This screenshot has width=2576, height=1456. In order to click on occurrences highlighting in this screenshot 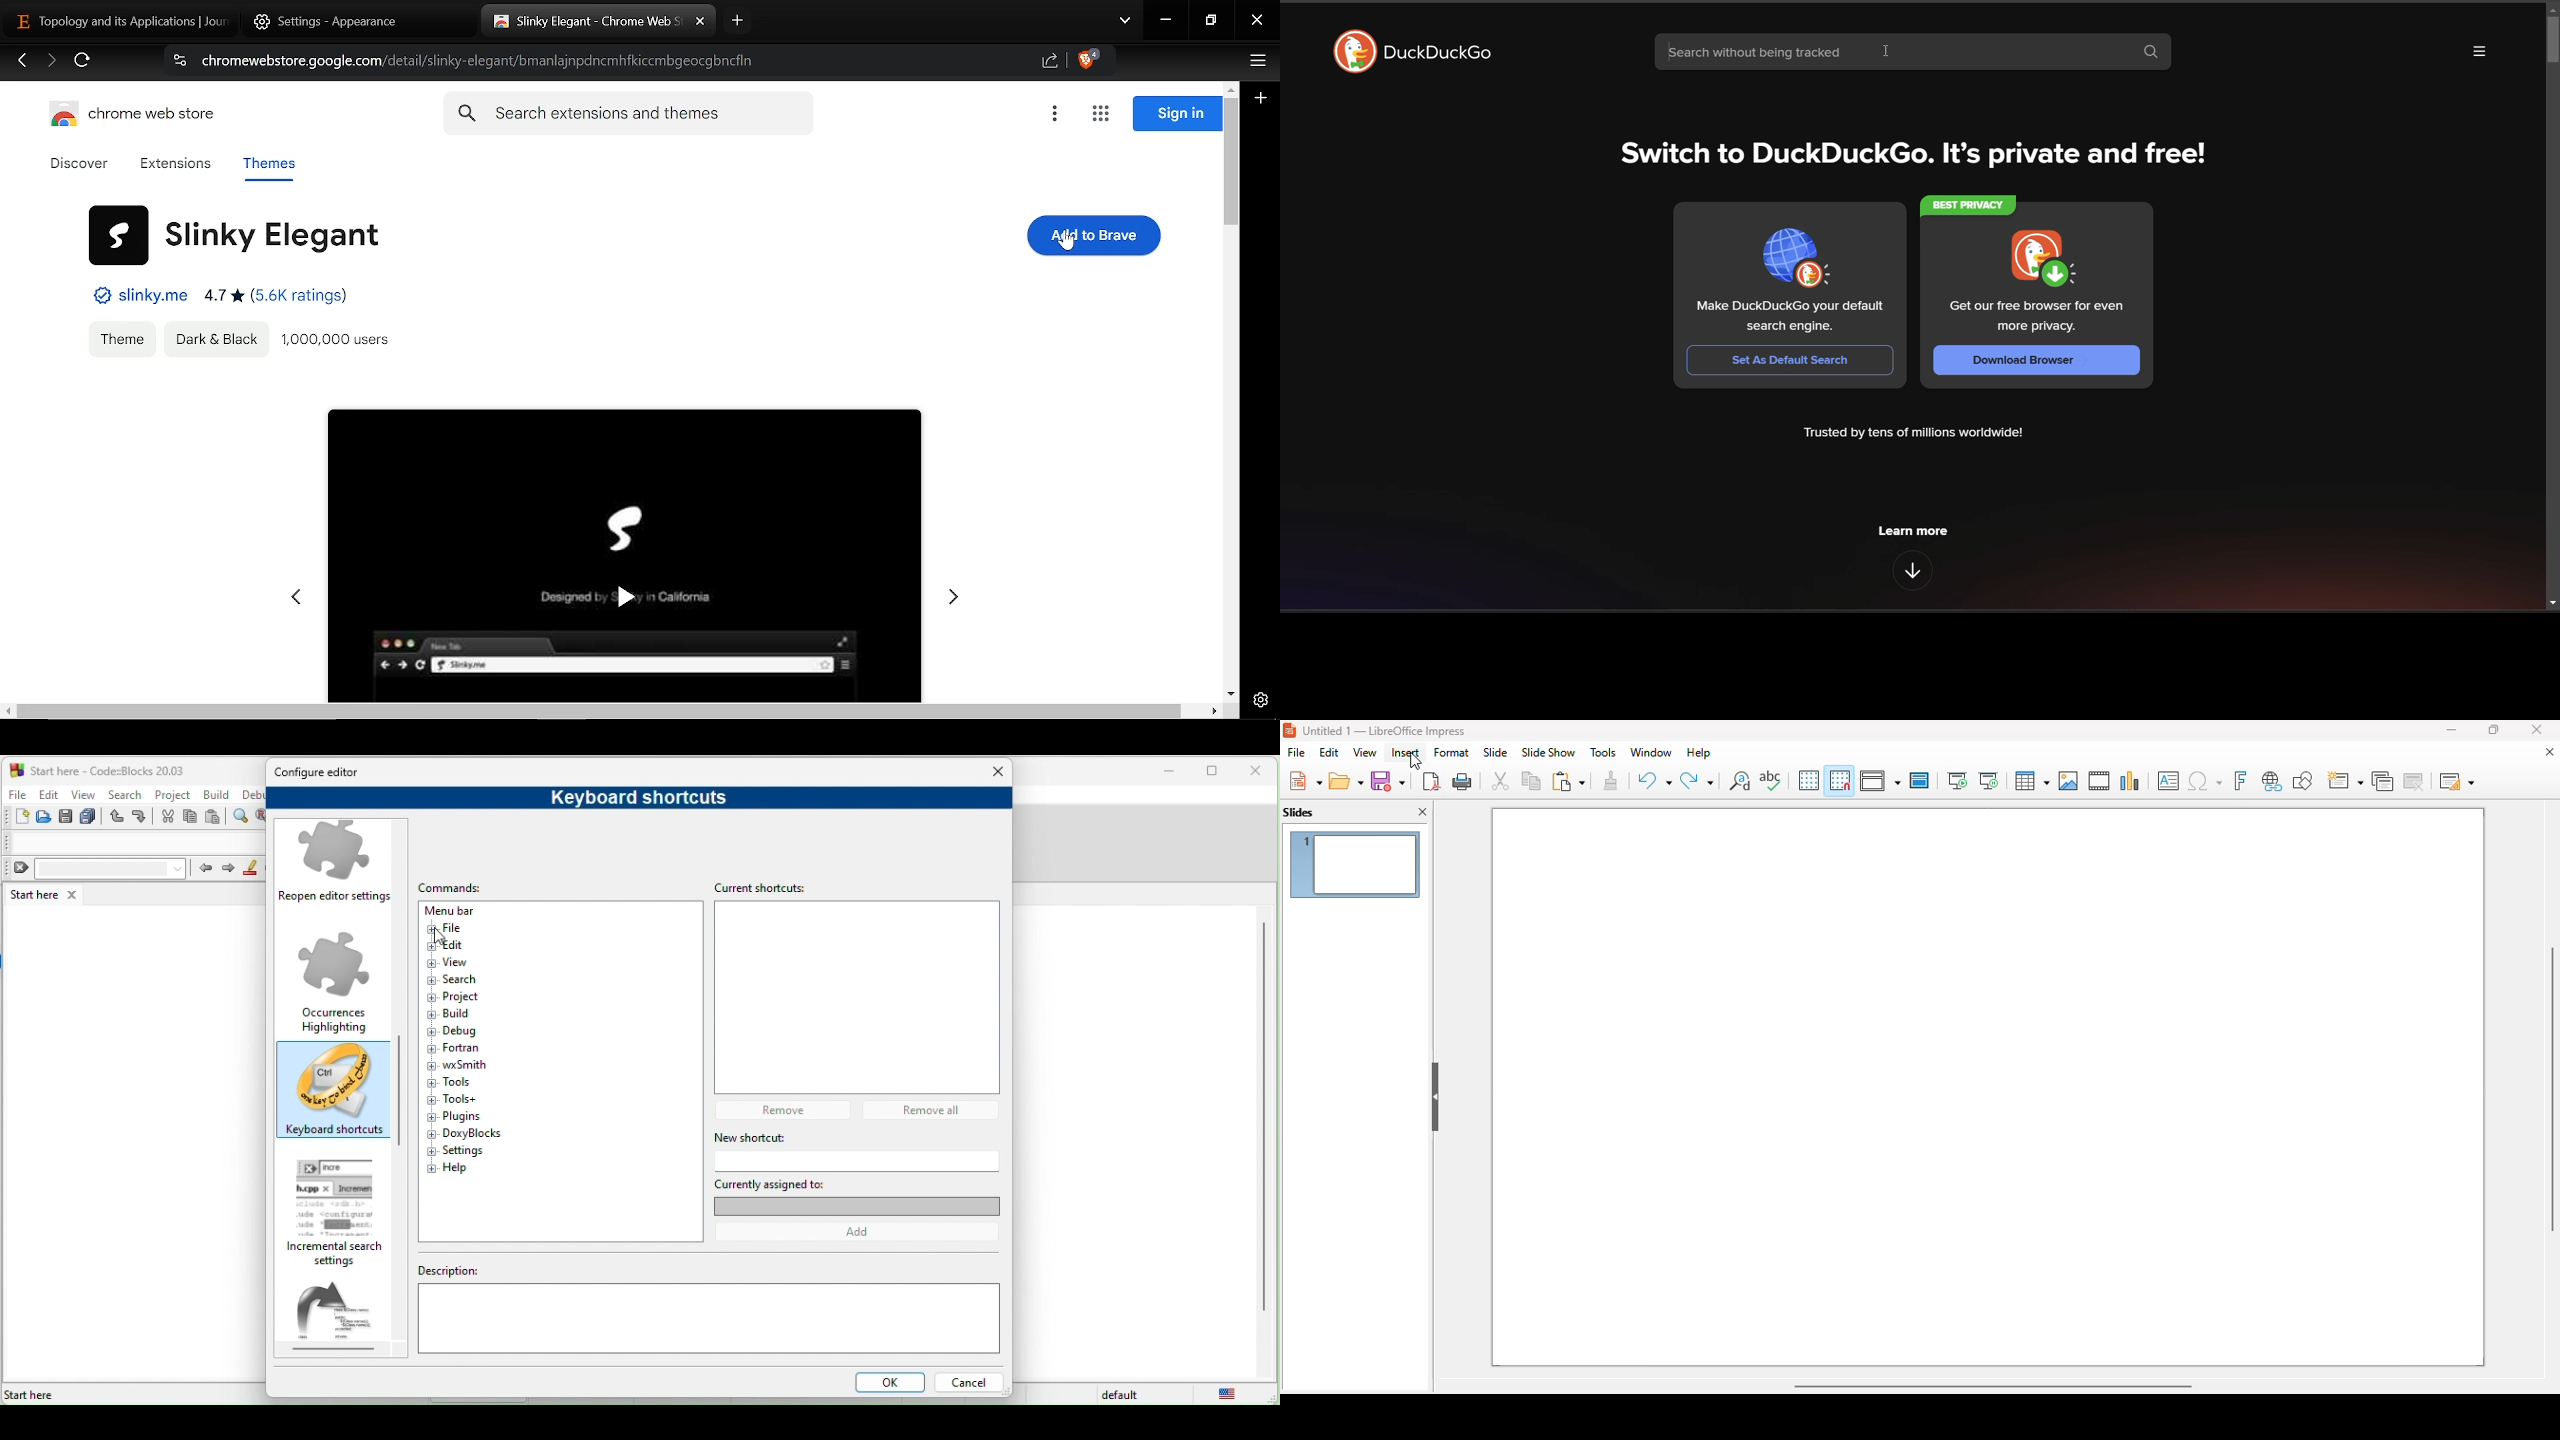, I will do `click(335, 981)`.